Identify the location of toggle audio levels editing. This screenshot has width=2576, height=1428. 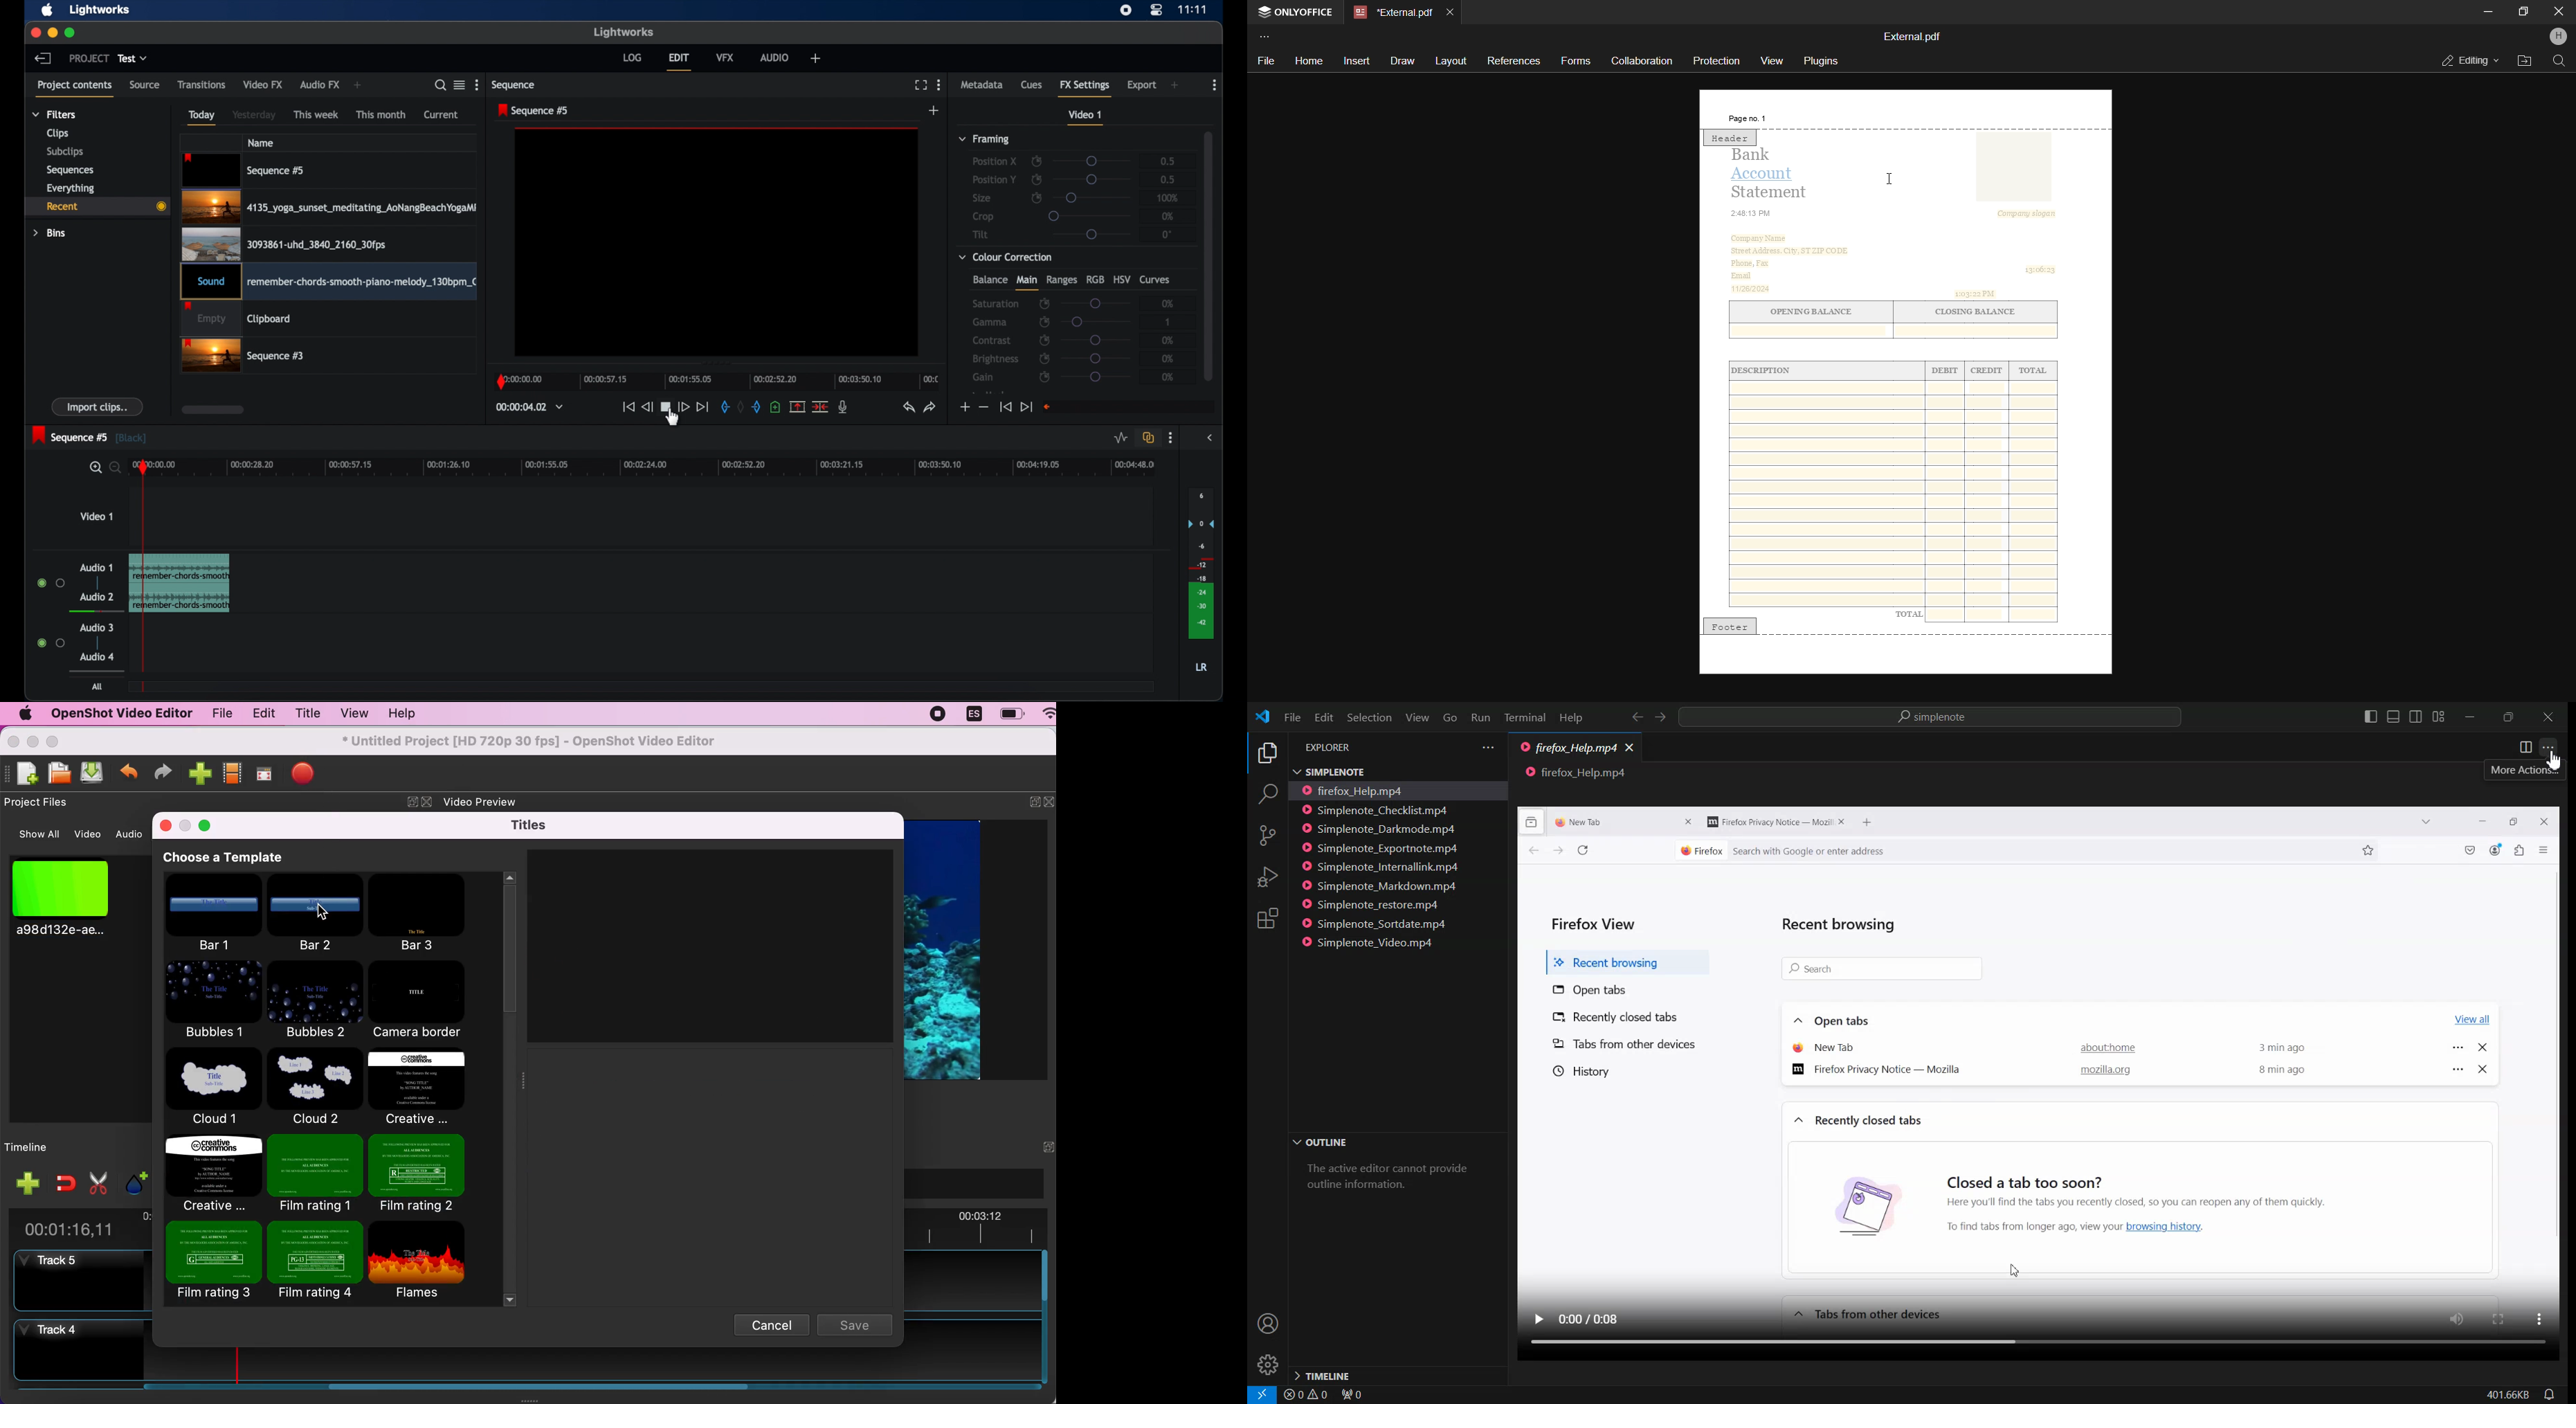
(1122, 438).